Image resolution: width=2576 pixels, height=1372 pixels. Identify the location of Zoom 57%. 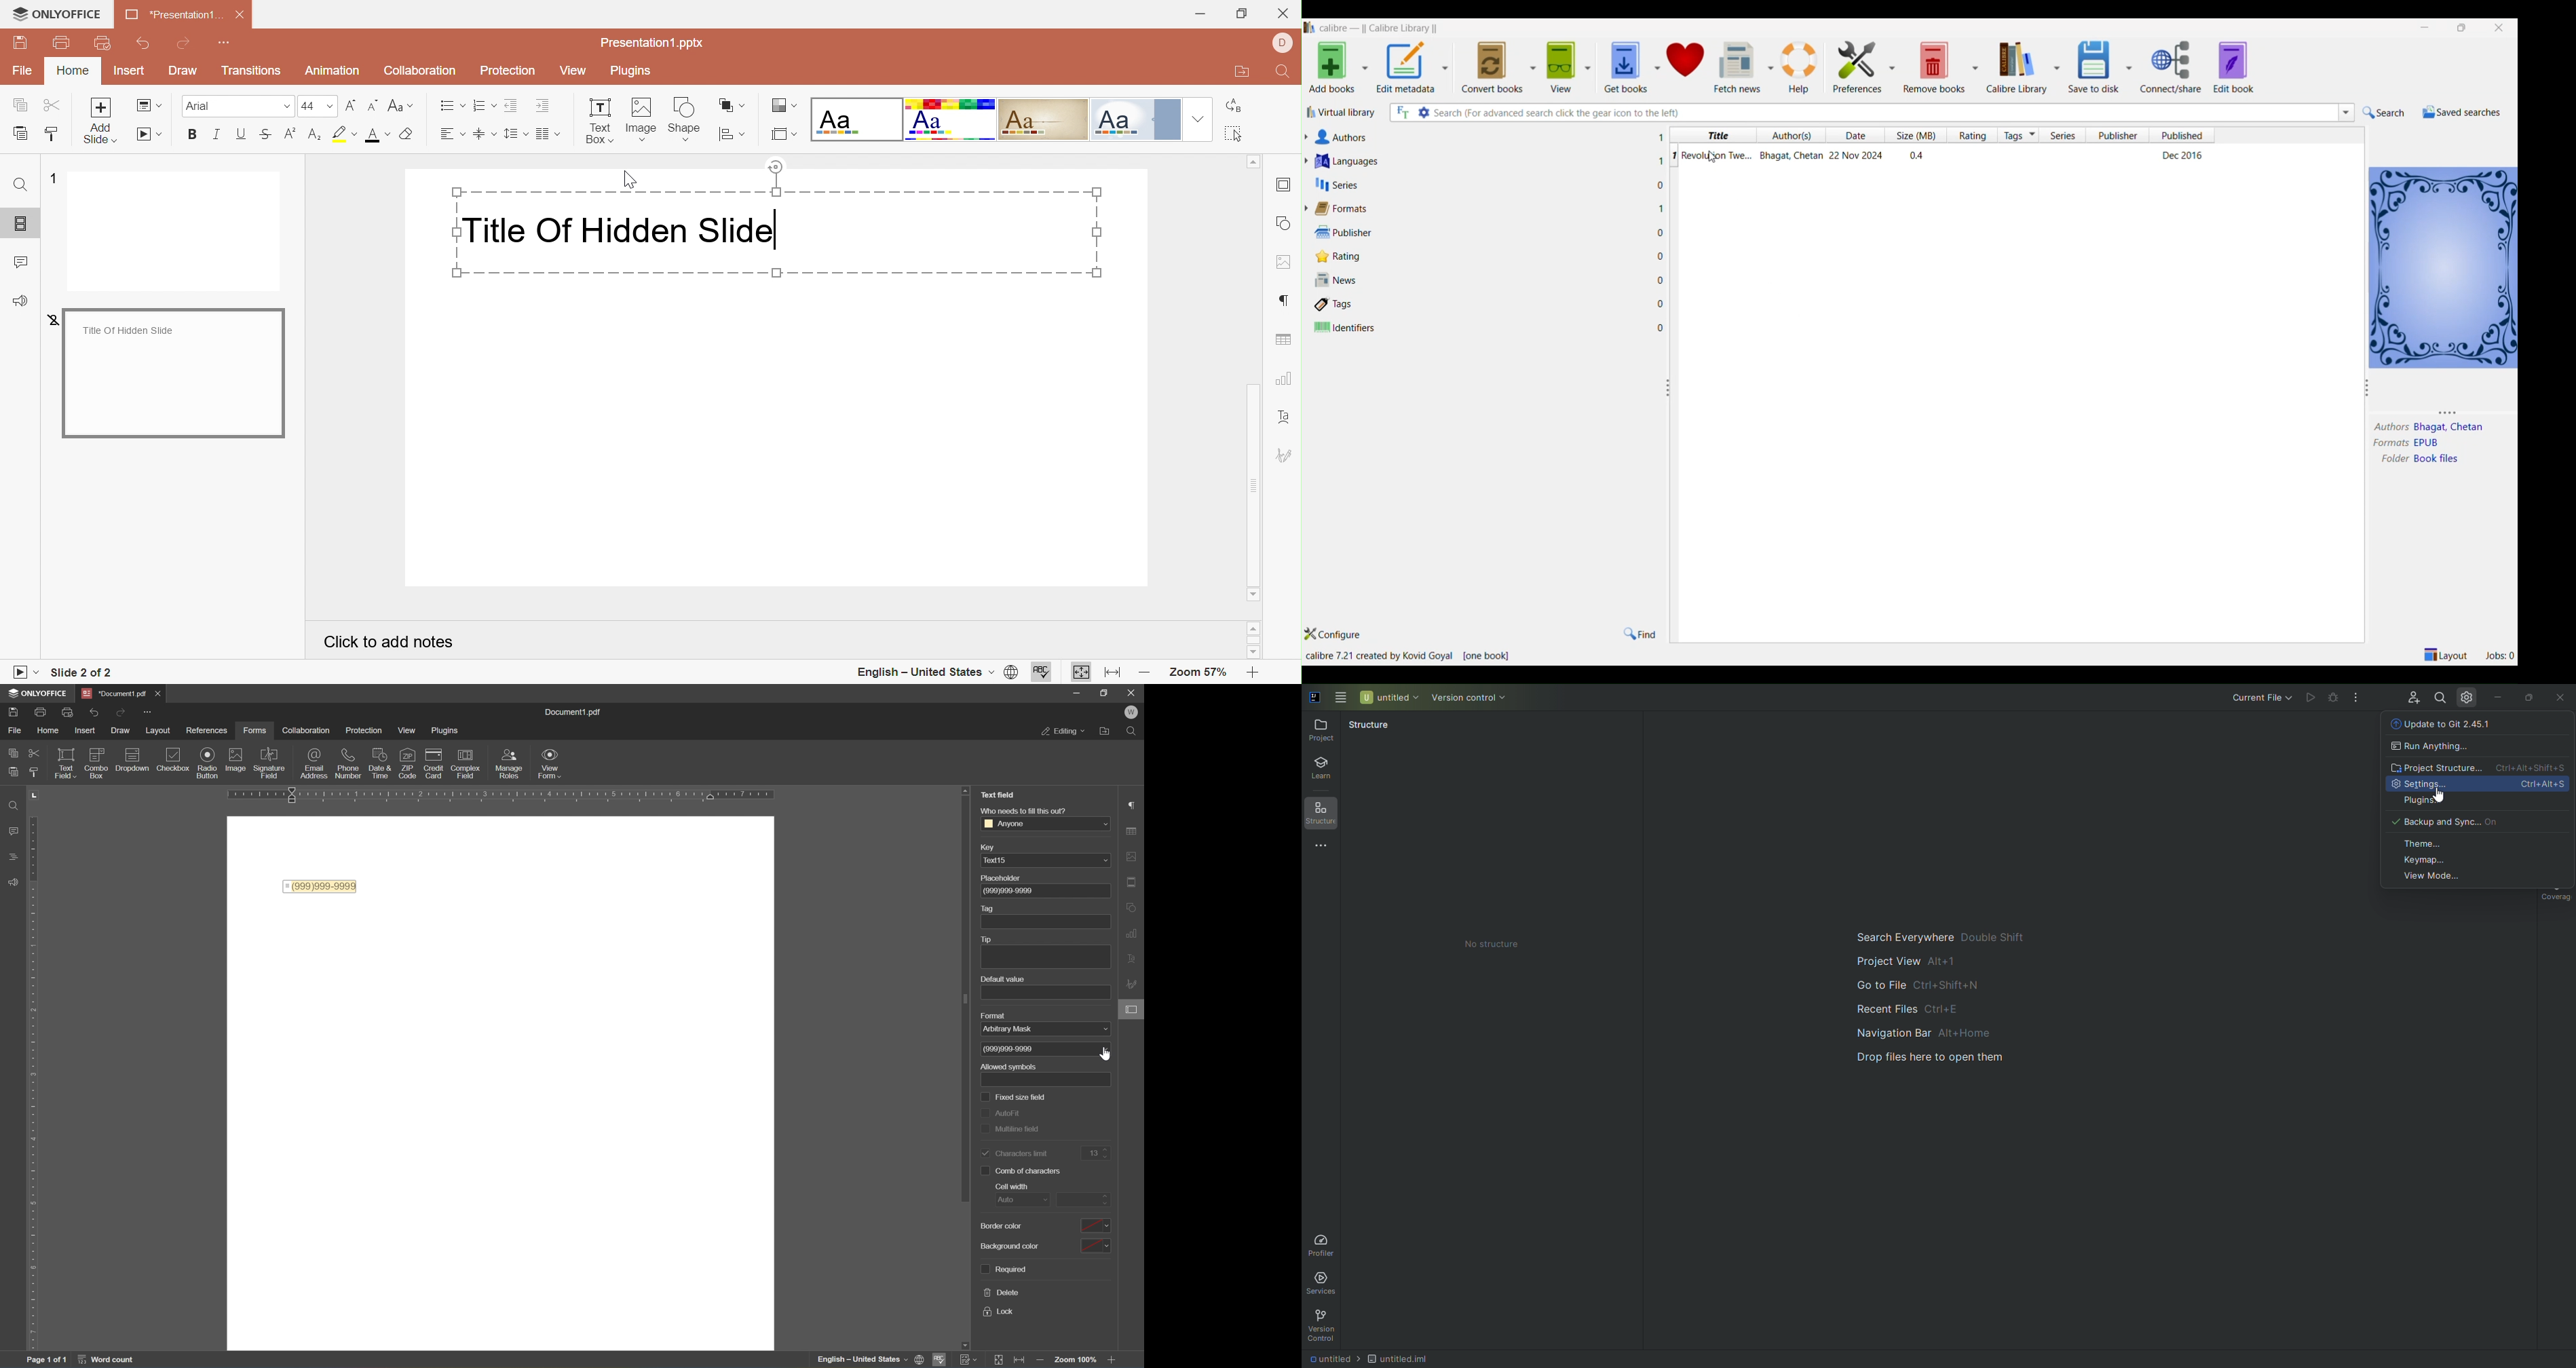
(1194, 673).